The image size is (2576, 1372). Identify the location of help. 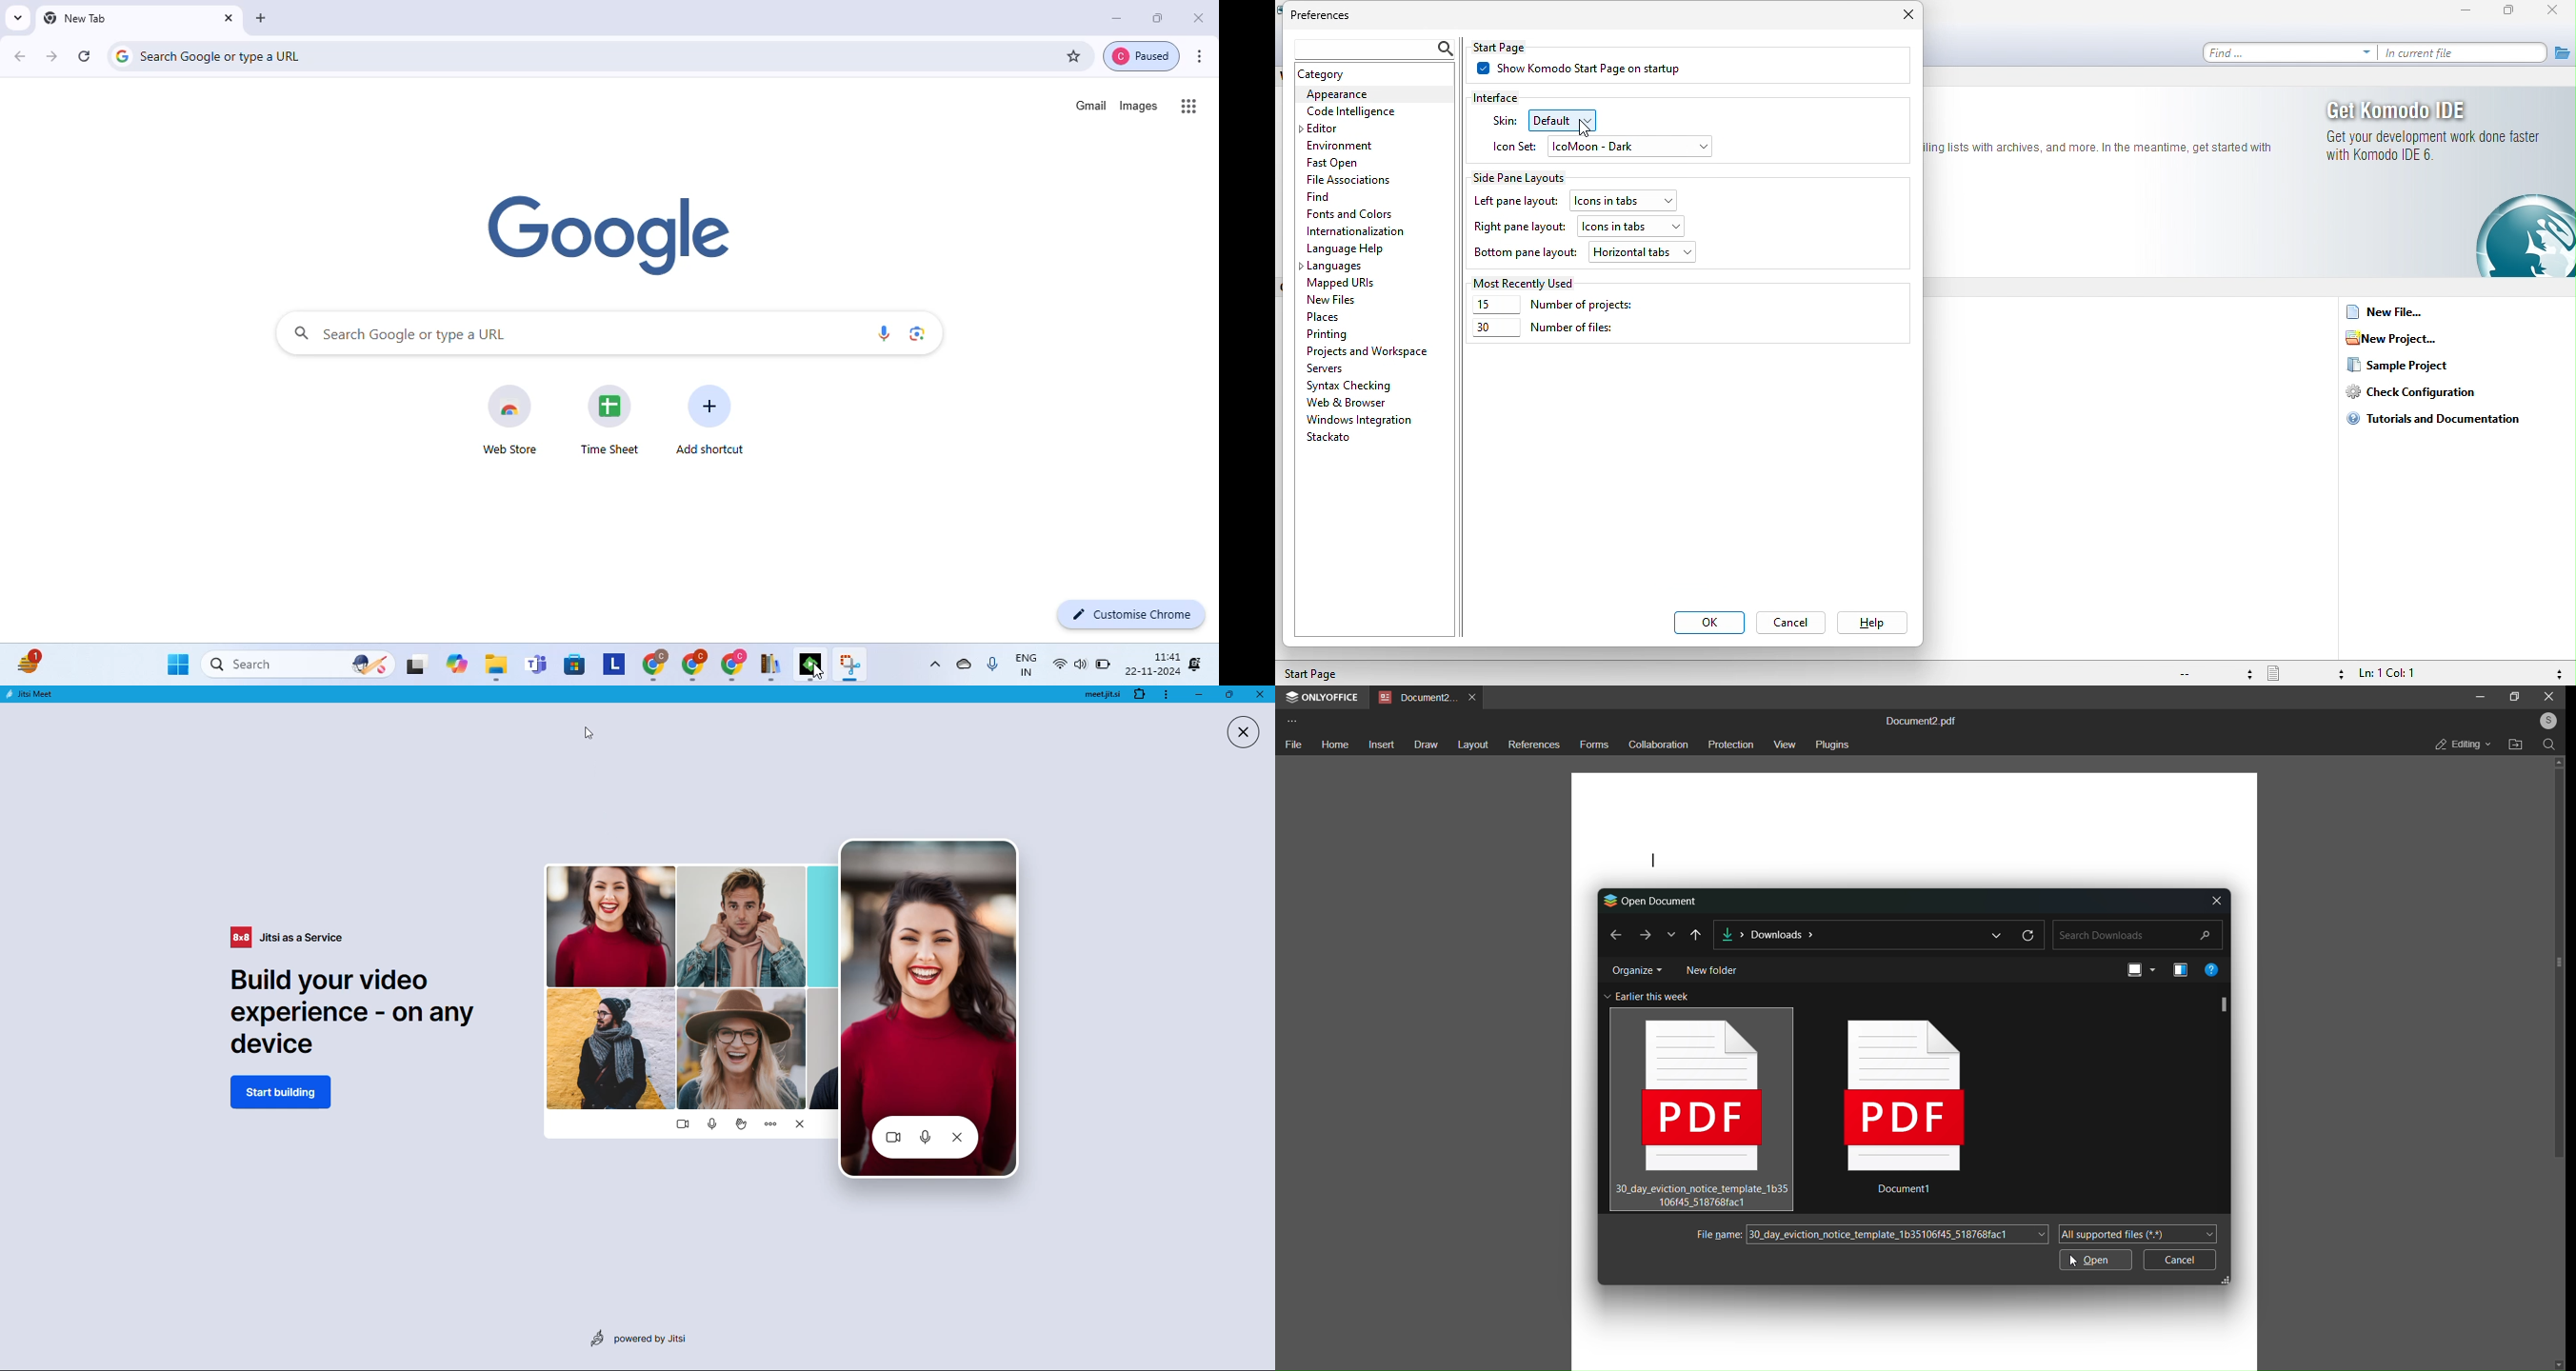
(2214, 968).